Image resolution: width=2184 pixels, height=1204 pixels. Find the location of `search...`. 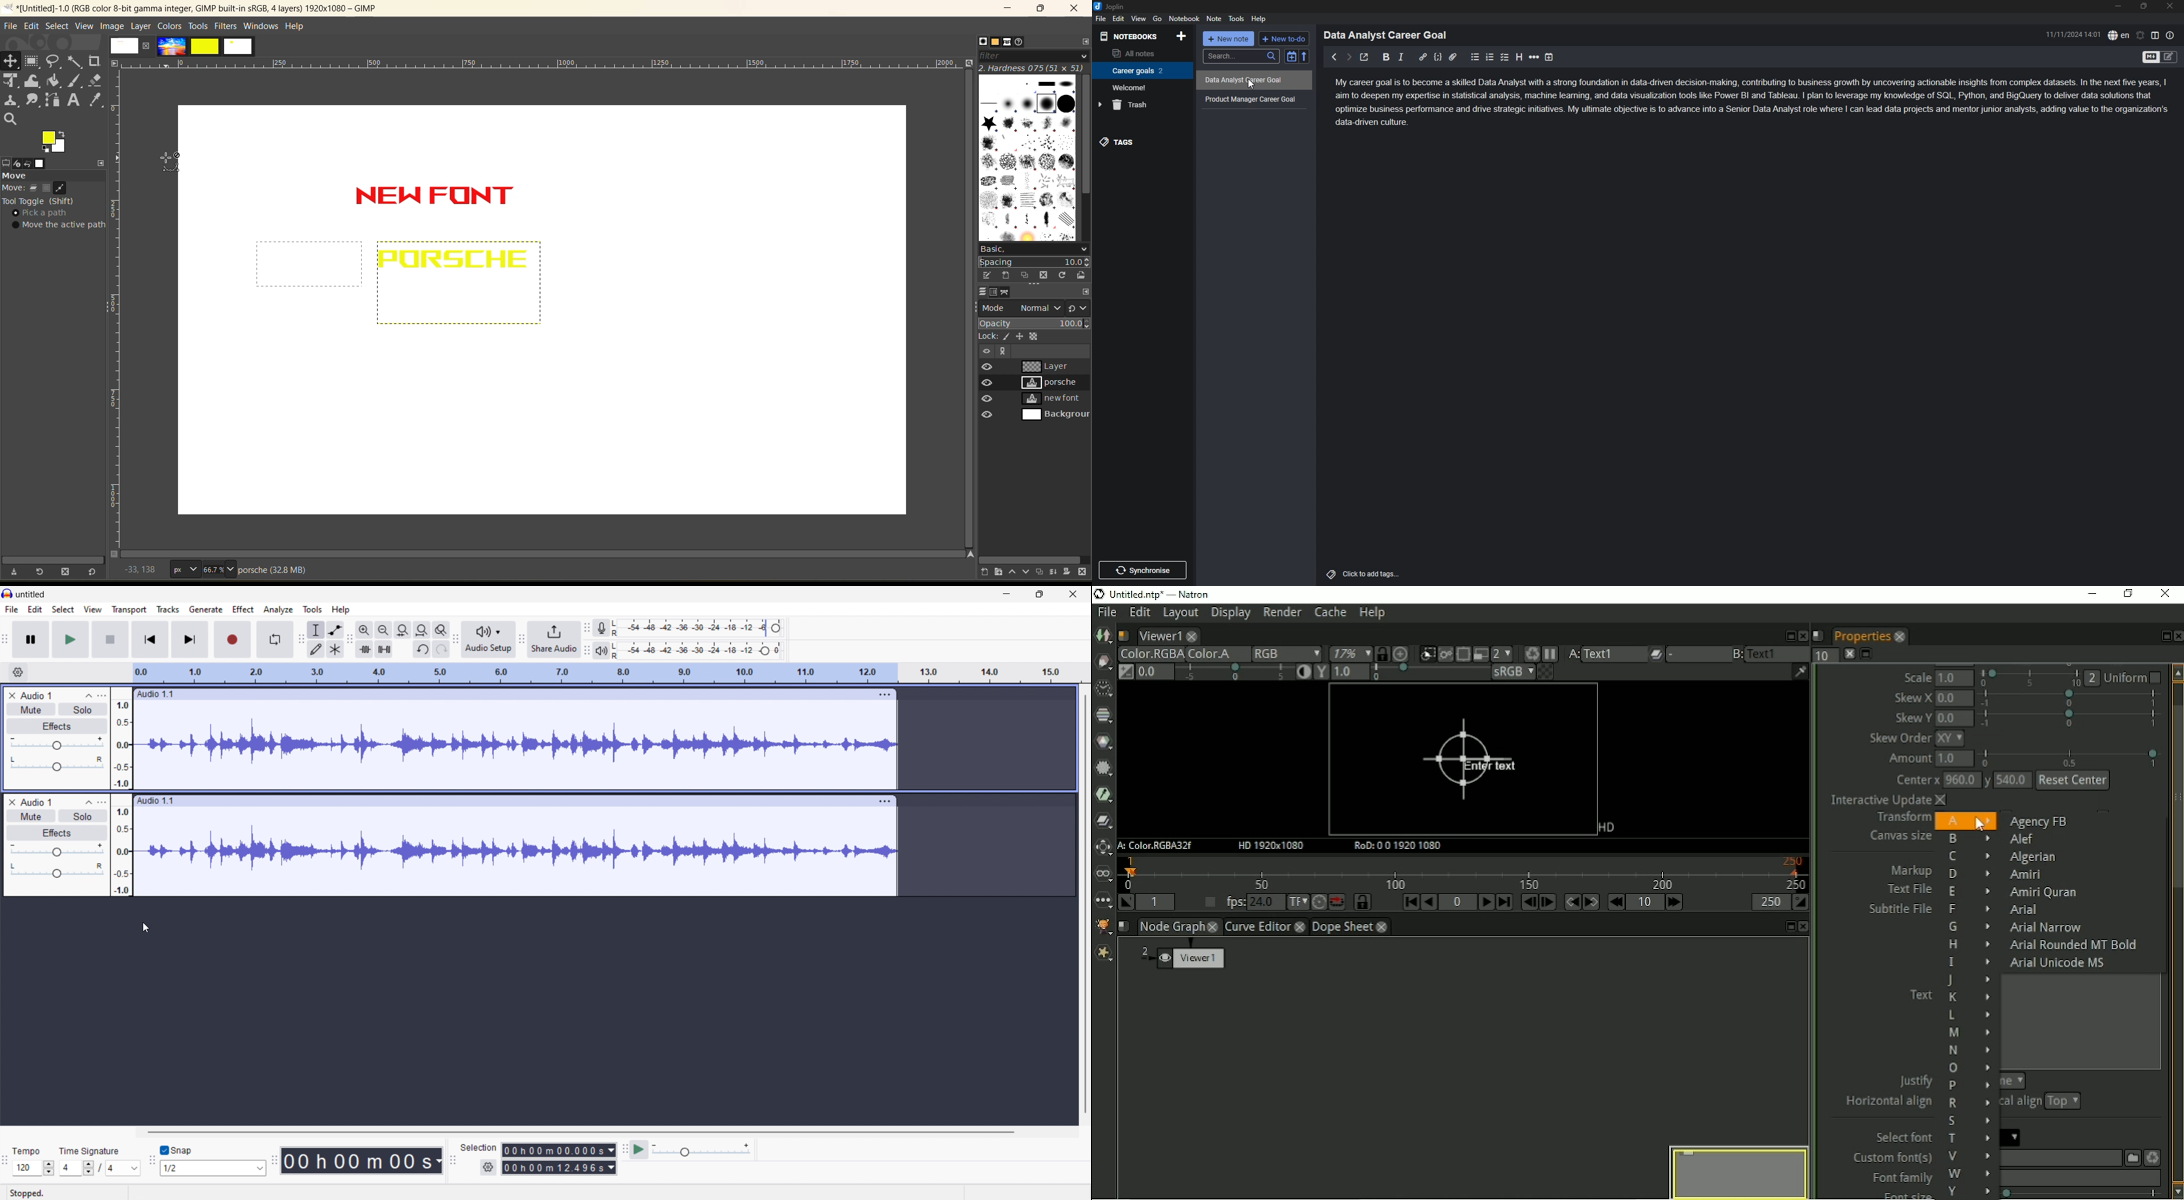

search... is located at coordinates (1240, 56).